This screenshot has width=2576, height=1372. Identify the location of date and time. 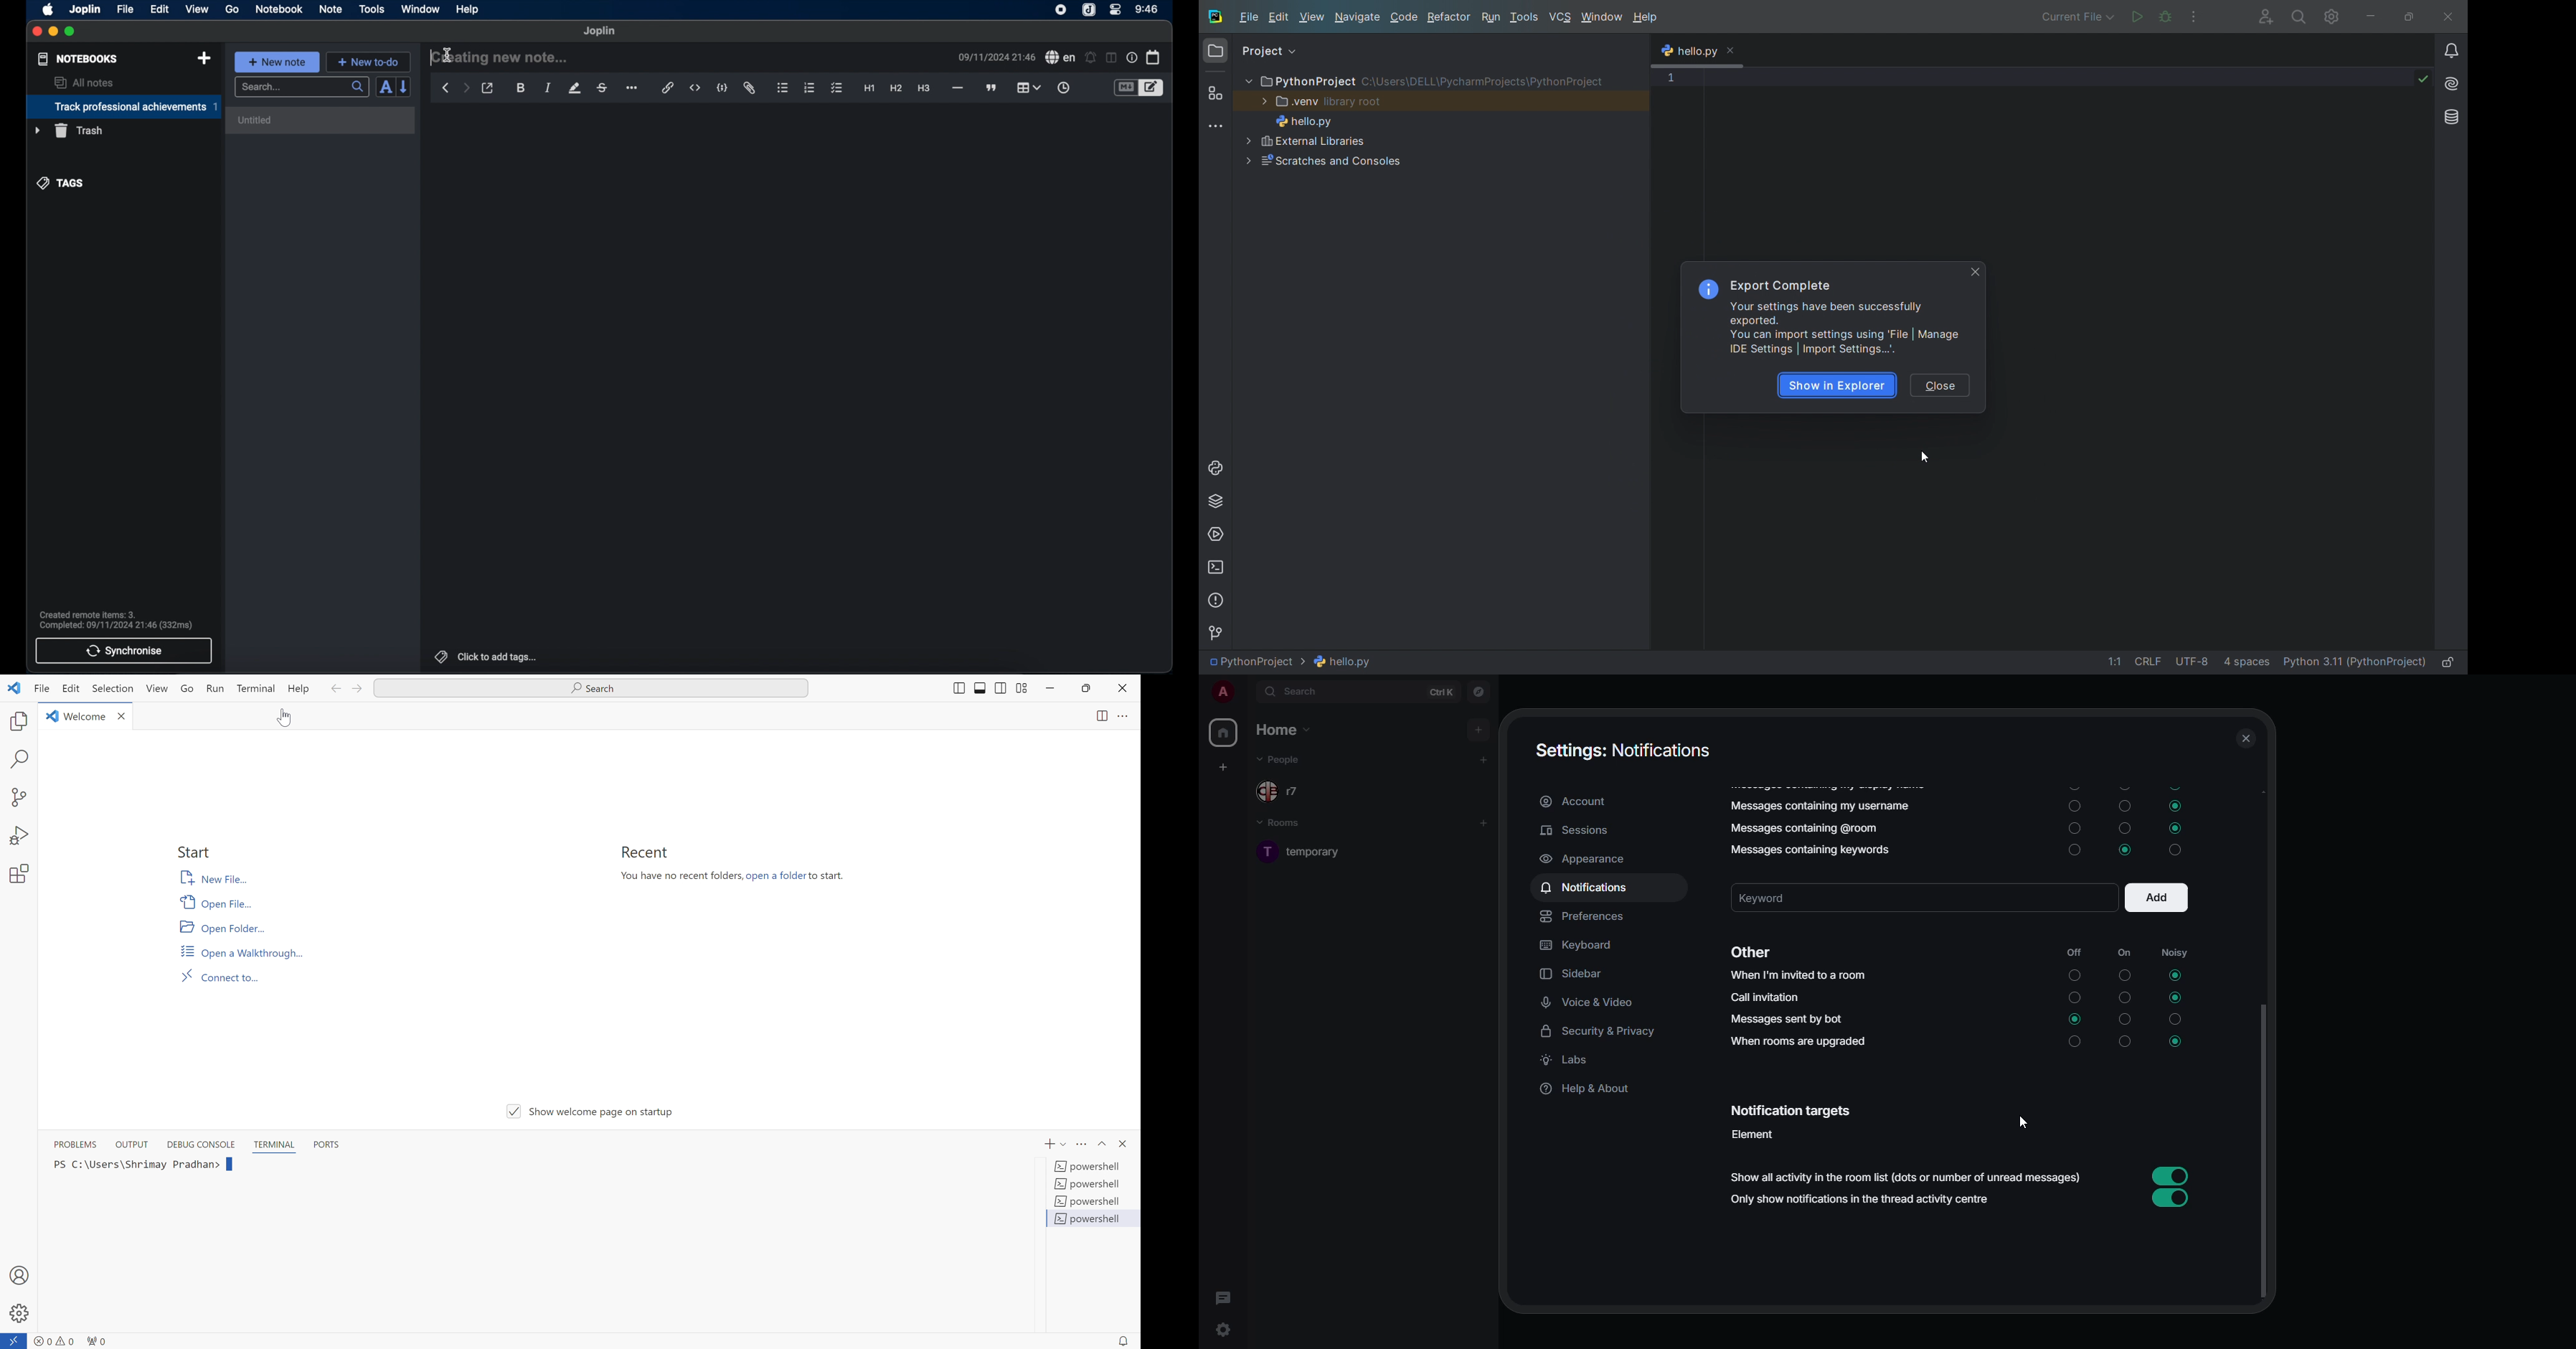
(996, 57).